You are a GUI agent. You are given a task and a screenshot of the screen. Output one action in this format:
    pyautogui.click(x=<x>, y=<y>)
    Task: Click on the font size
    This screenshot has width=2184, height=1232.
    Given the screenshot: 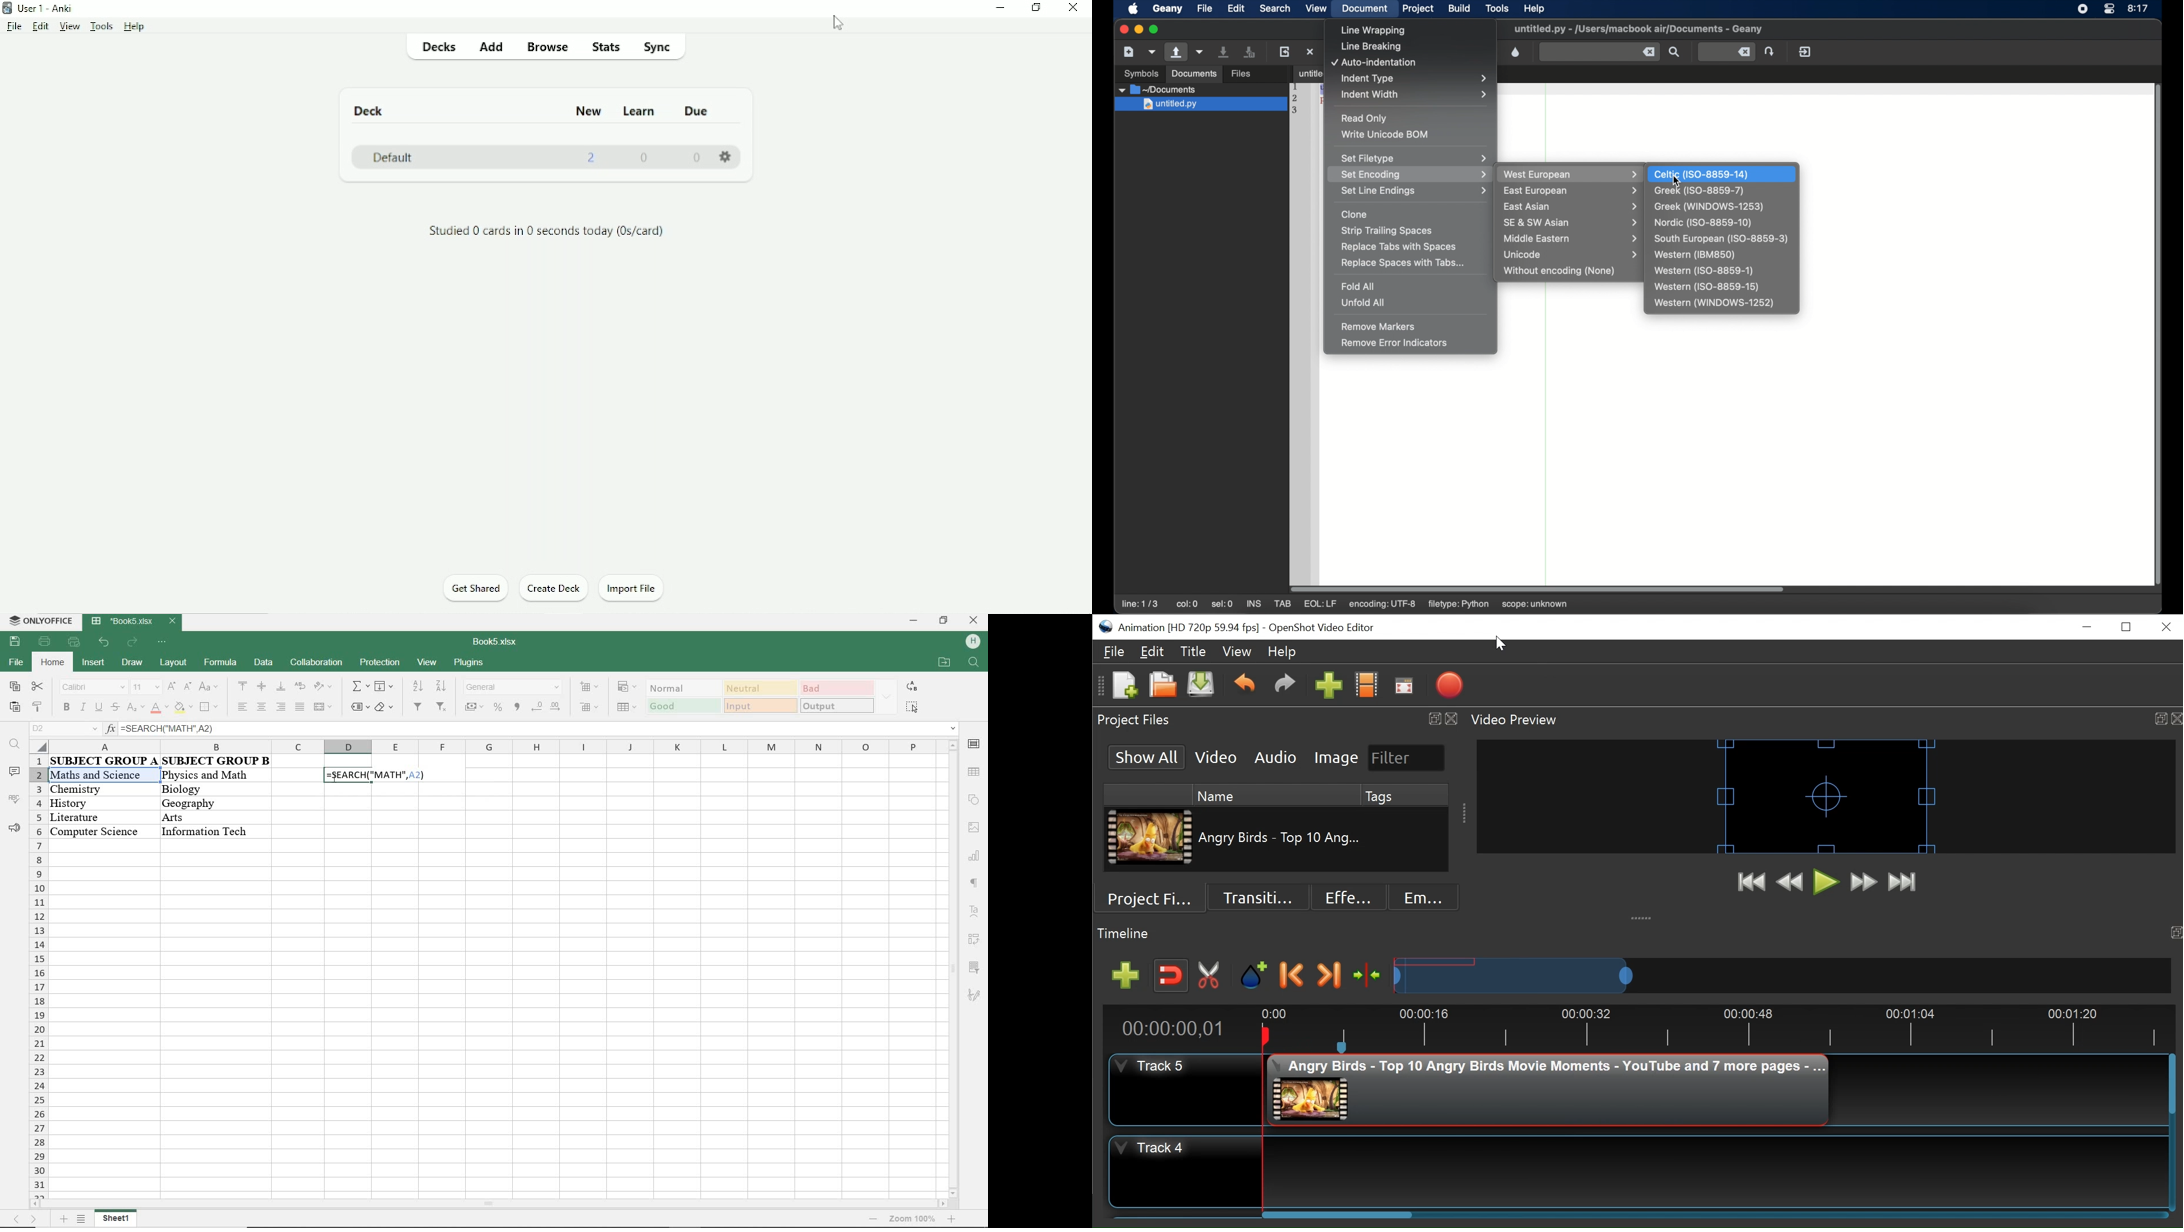 What is the action you would take?
    pyautogui.click(x=144, y=688)
    